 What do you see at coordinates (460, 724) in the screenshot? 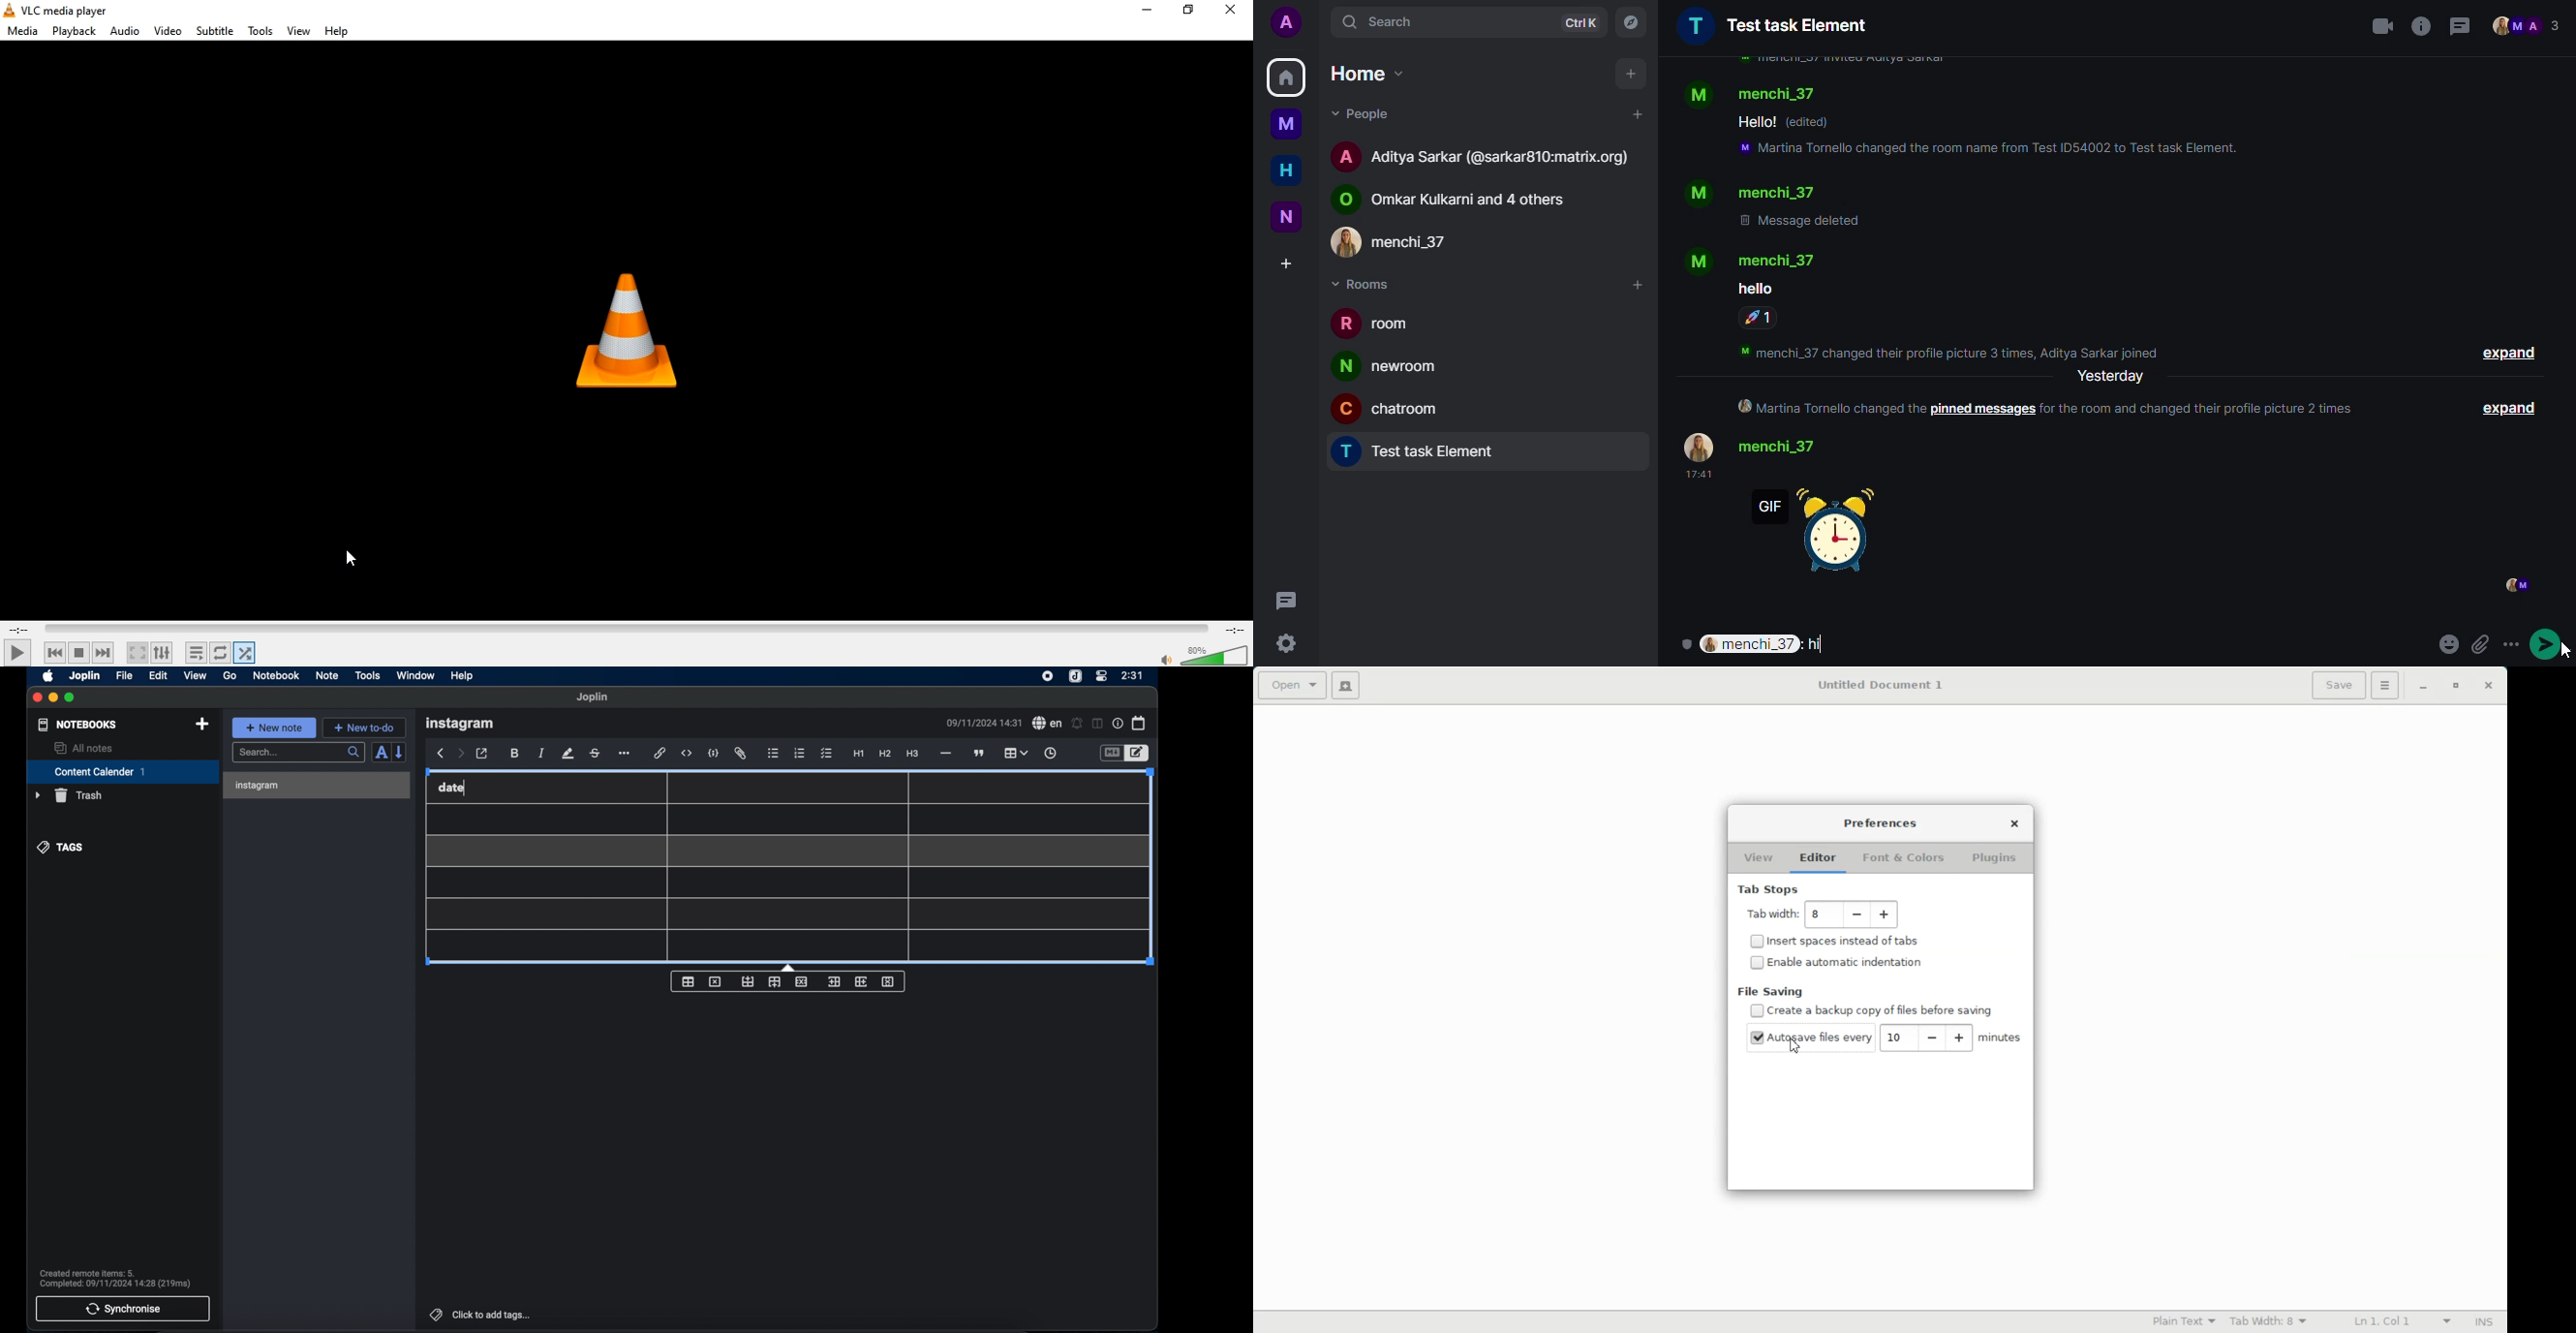
I see `instagram` at bounding box center [460, 724].